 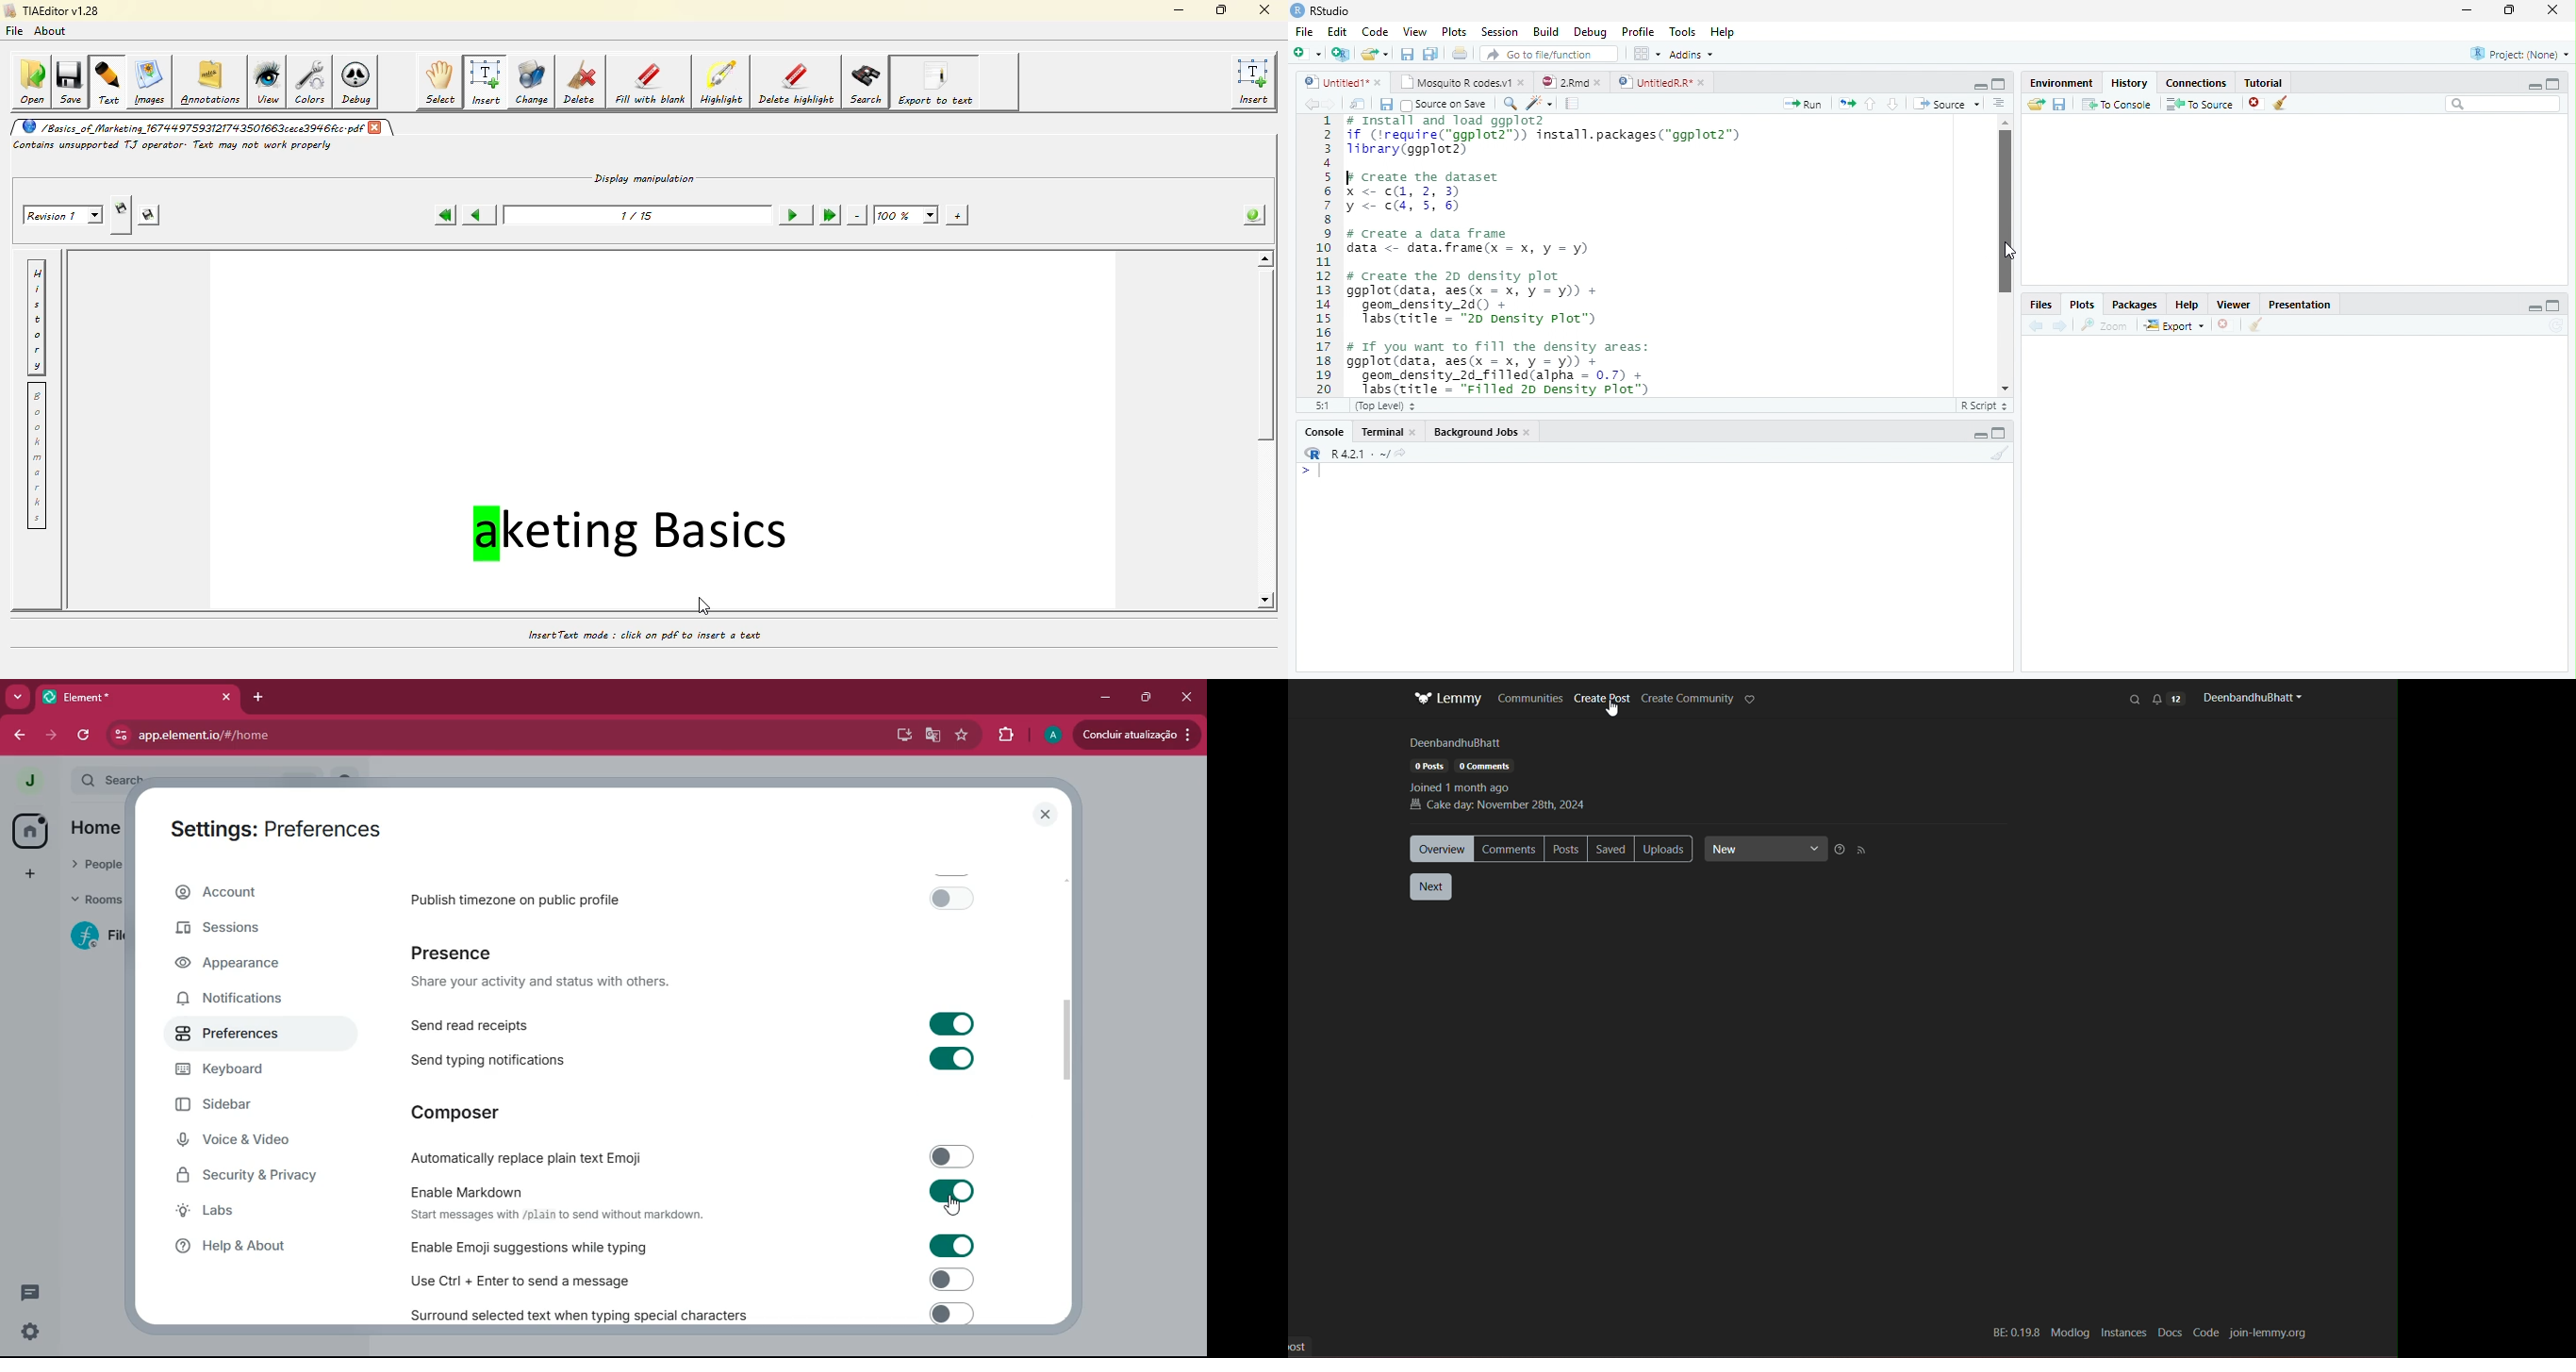 What do you see at coordinates (1320, 11) in the screenshot?
I see `' RStudio` at bounding box center [1320, 11].